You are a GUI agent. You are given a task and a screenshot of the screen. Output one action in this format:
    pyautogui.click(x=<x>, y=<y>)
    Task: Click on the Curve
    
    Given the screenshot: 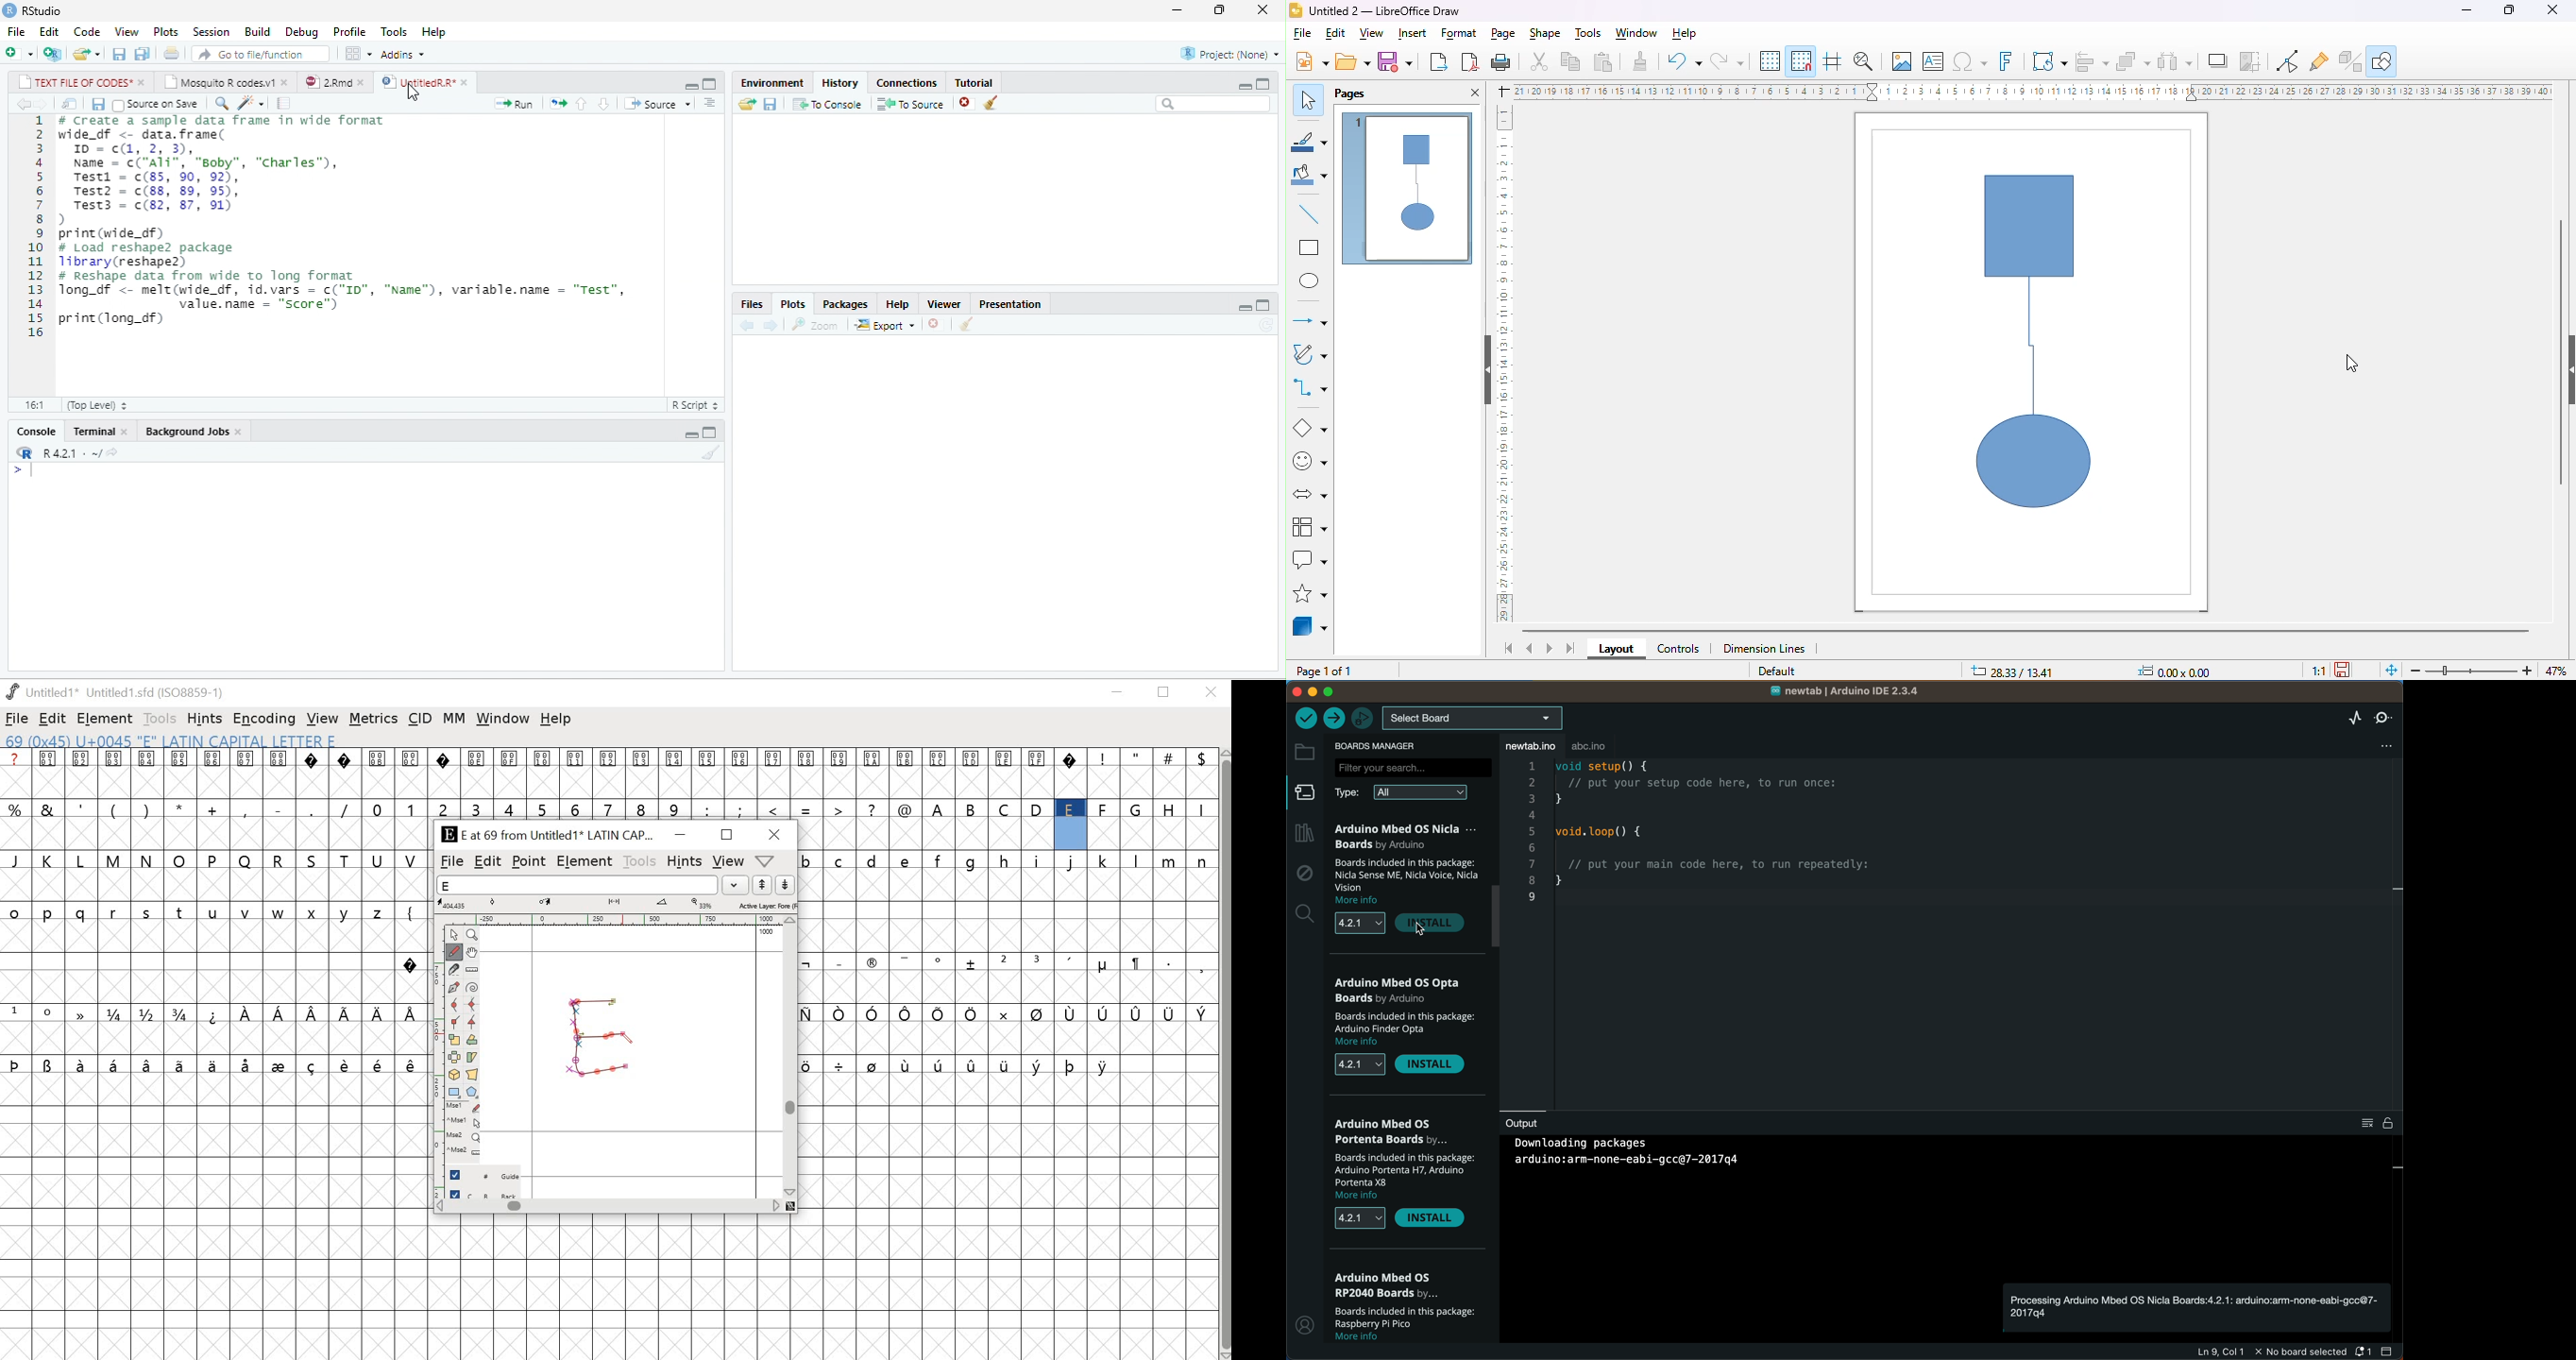 What is the action you would take?
    pyautogui.click(x=455, y=1005)
    